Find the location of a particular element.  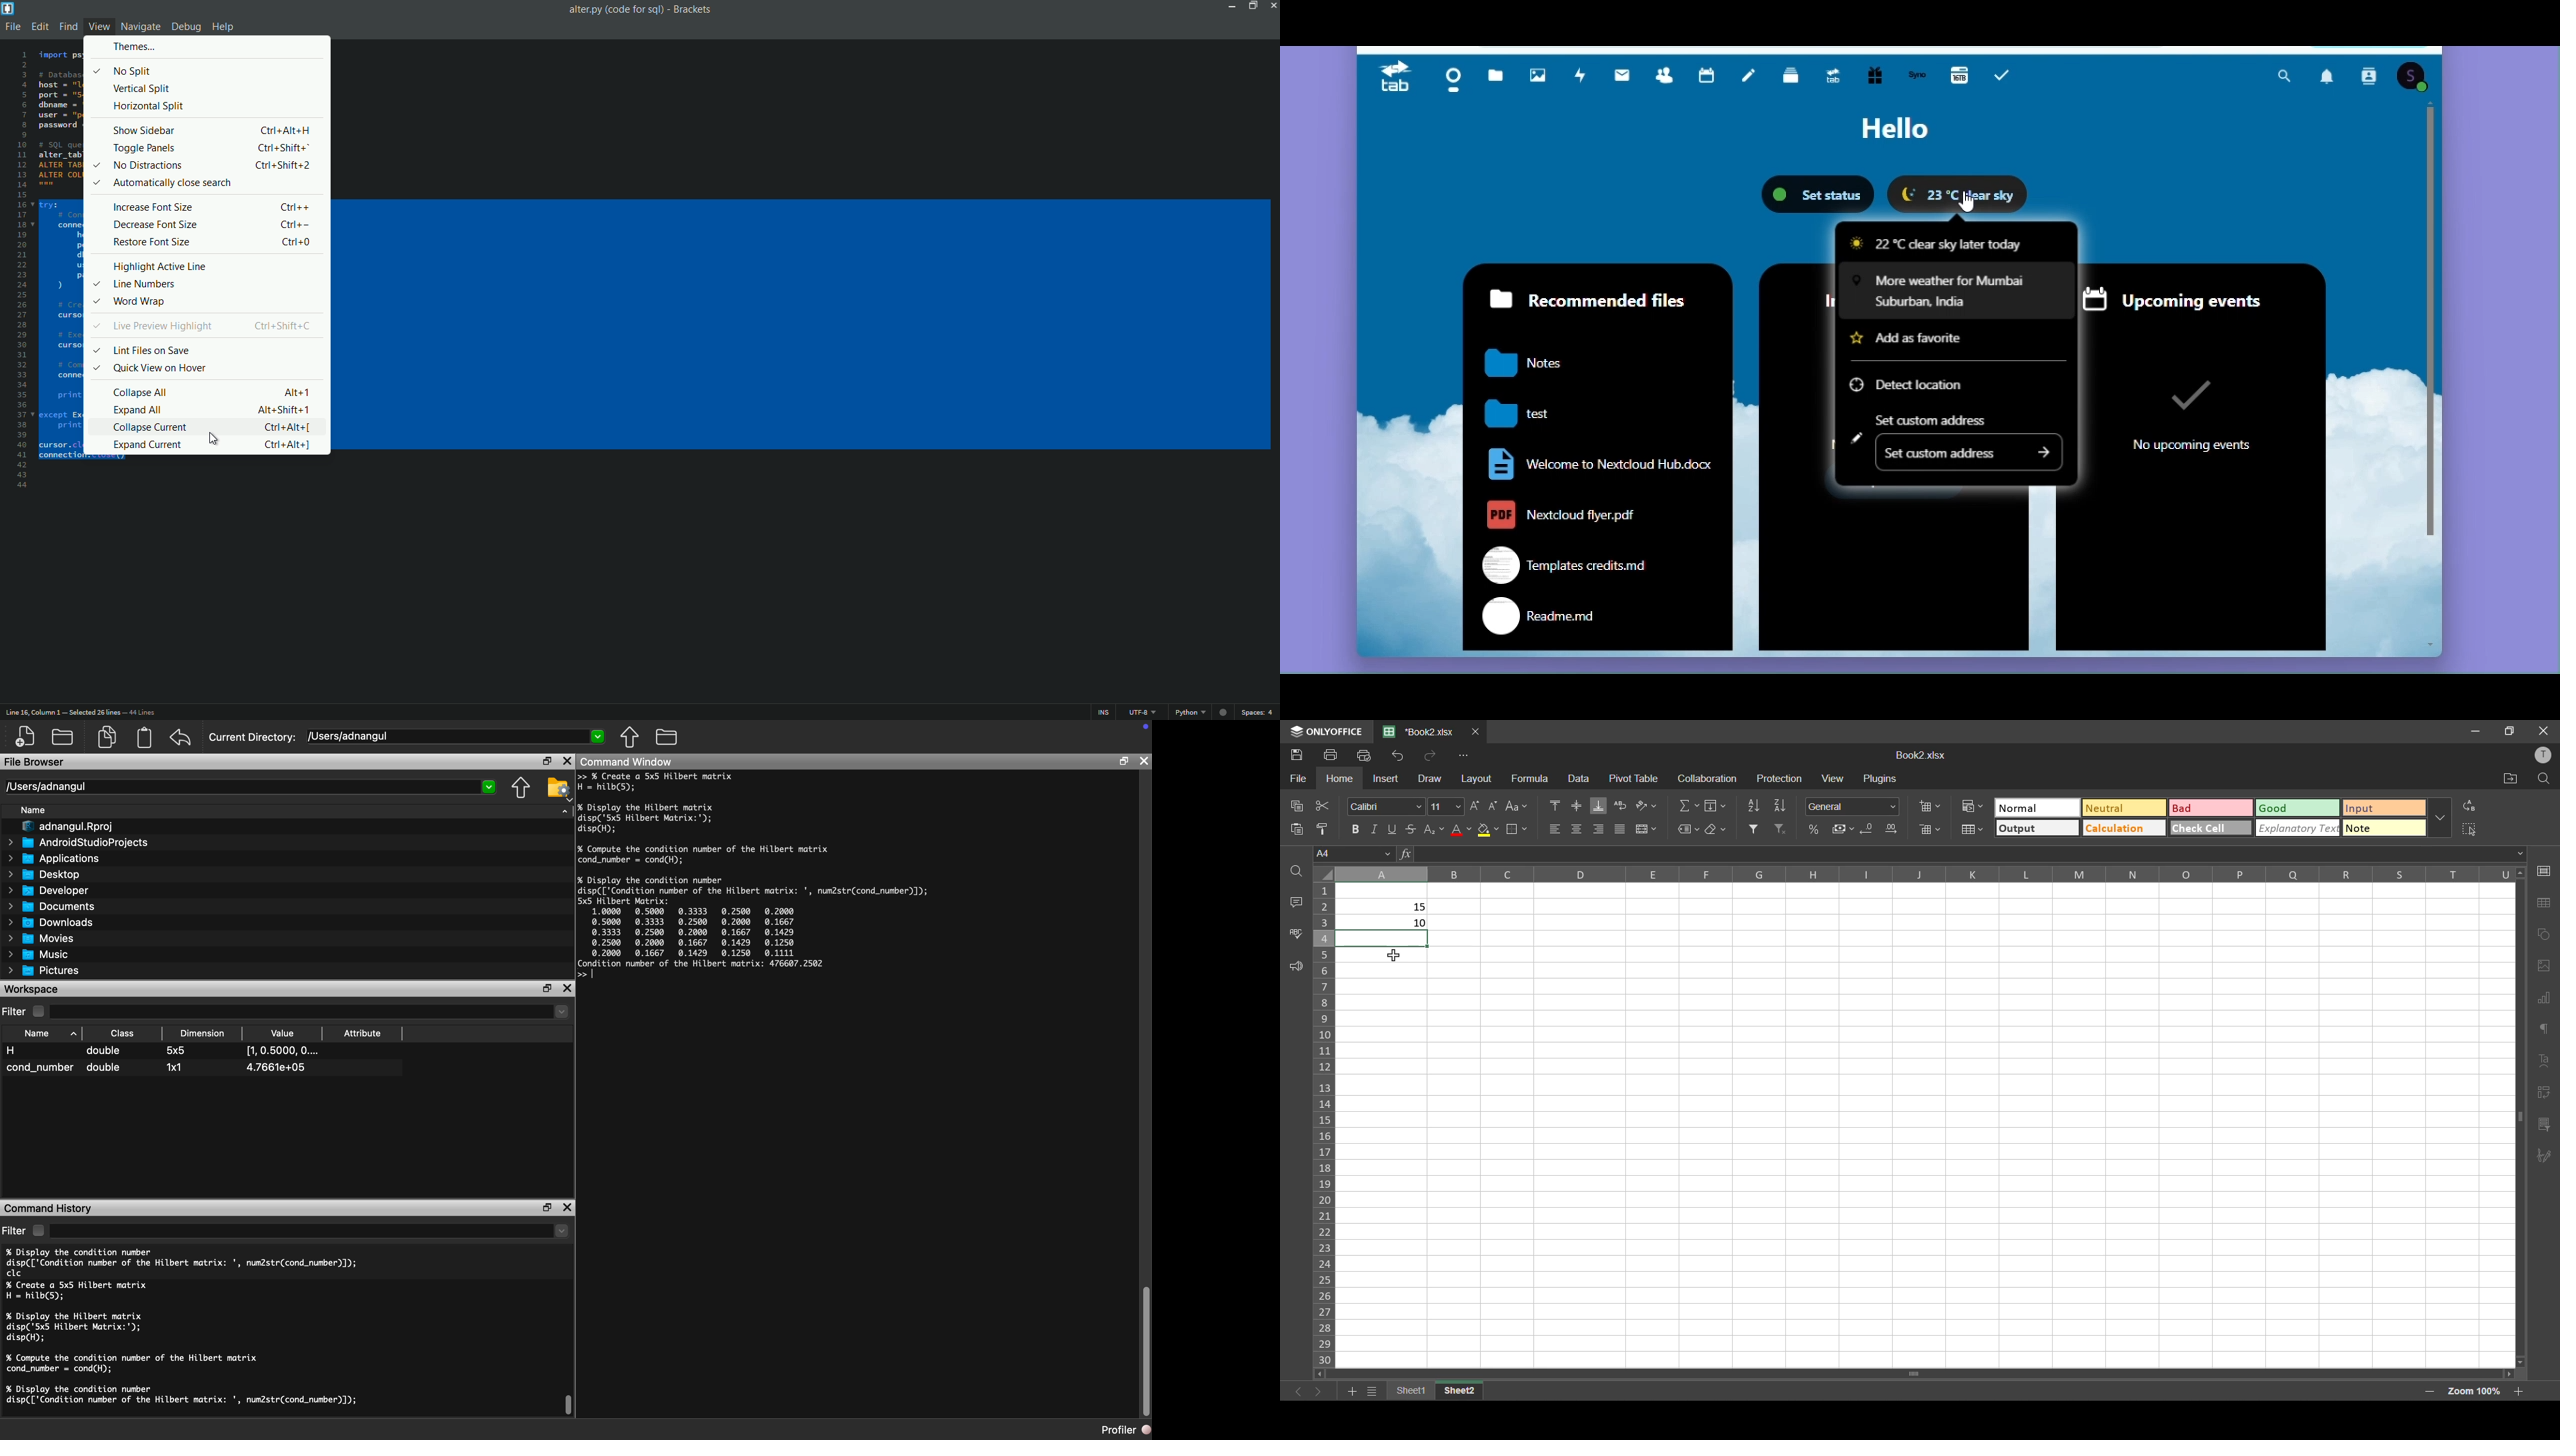

find is located at coordinates (2544, 777).